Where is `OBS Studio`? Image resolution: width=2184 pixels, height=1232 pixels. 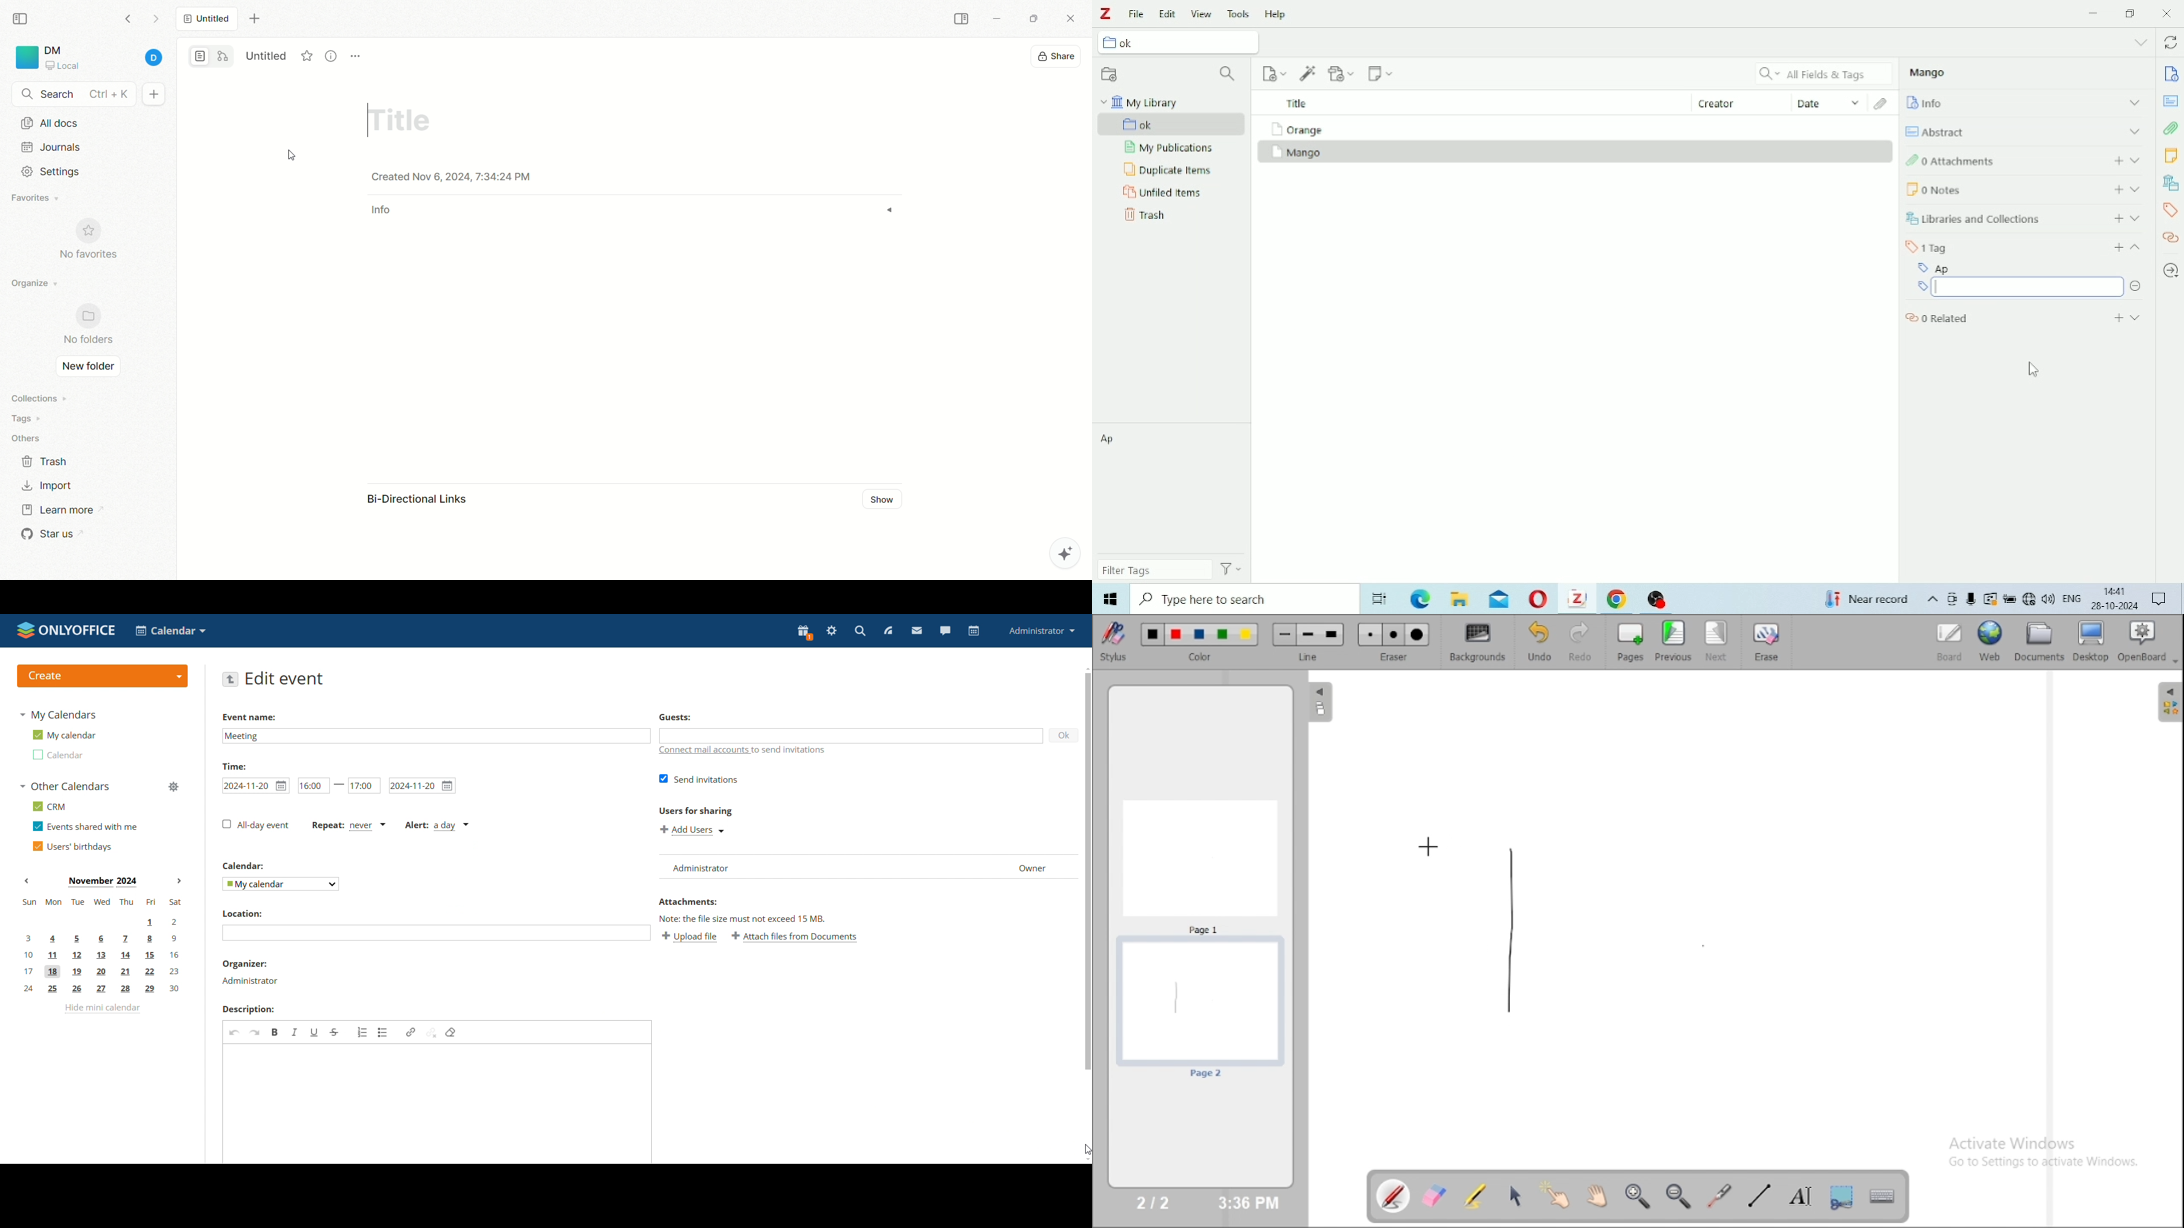 OBS Studio is located at coordinates (1664, 600).